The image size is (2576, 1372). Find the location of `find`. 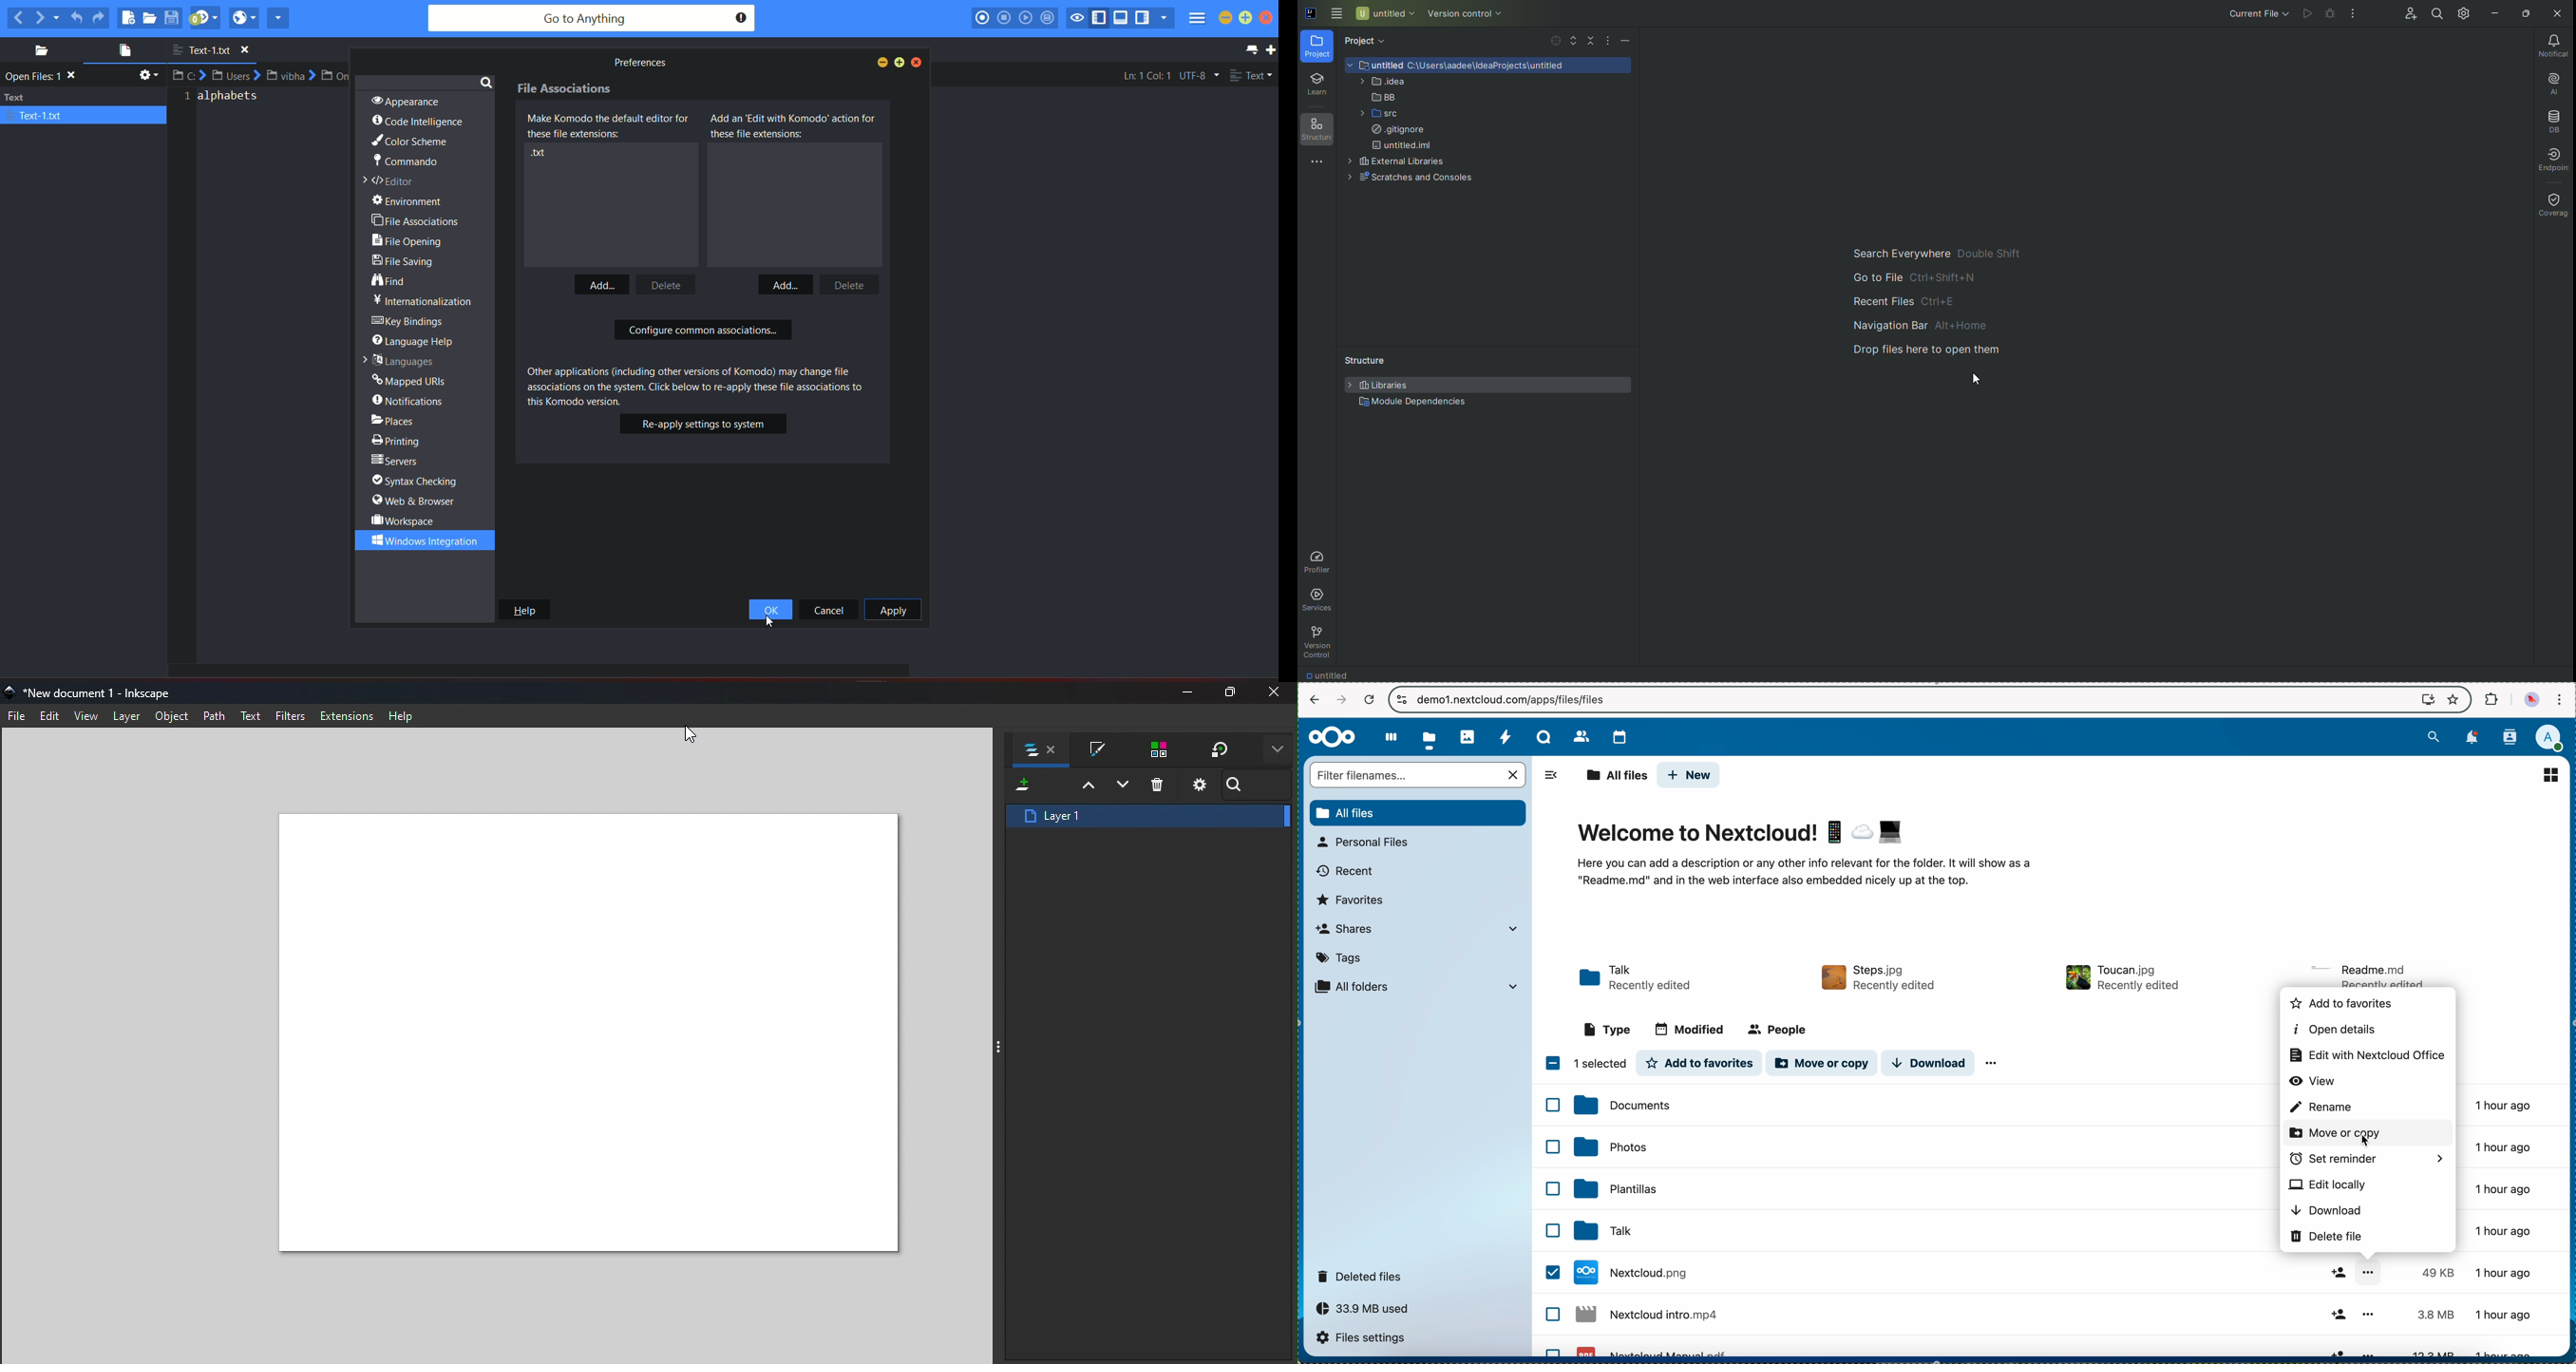

find is located at coordinates (391, 281).